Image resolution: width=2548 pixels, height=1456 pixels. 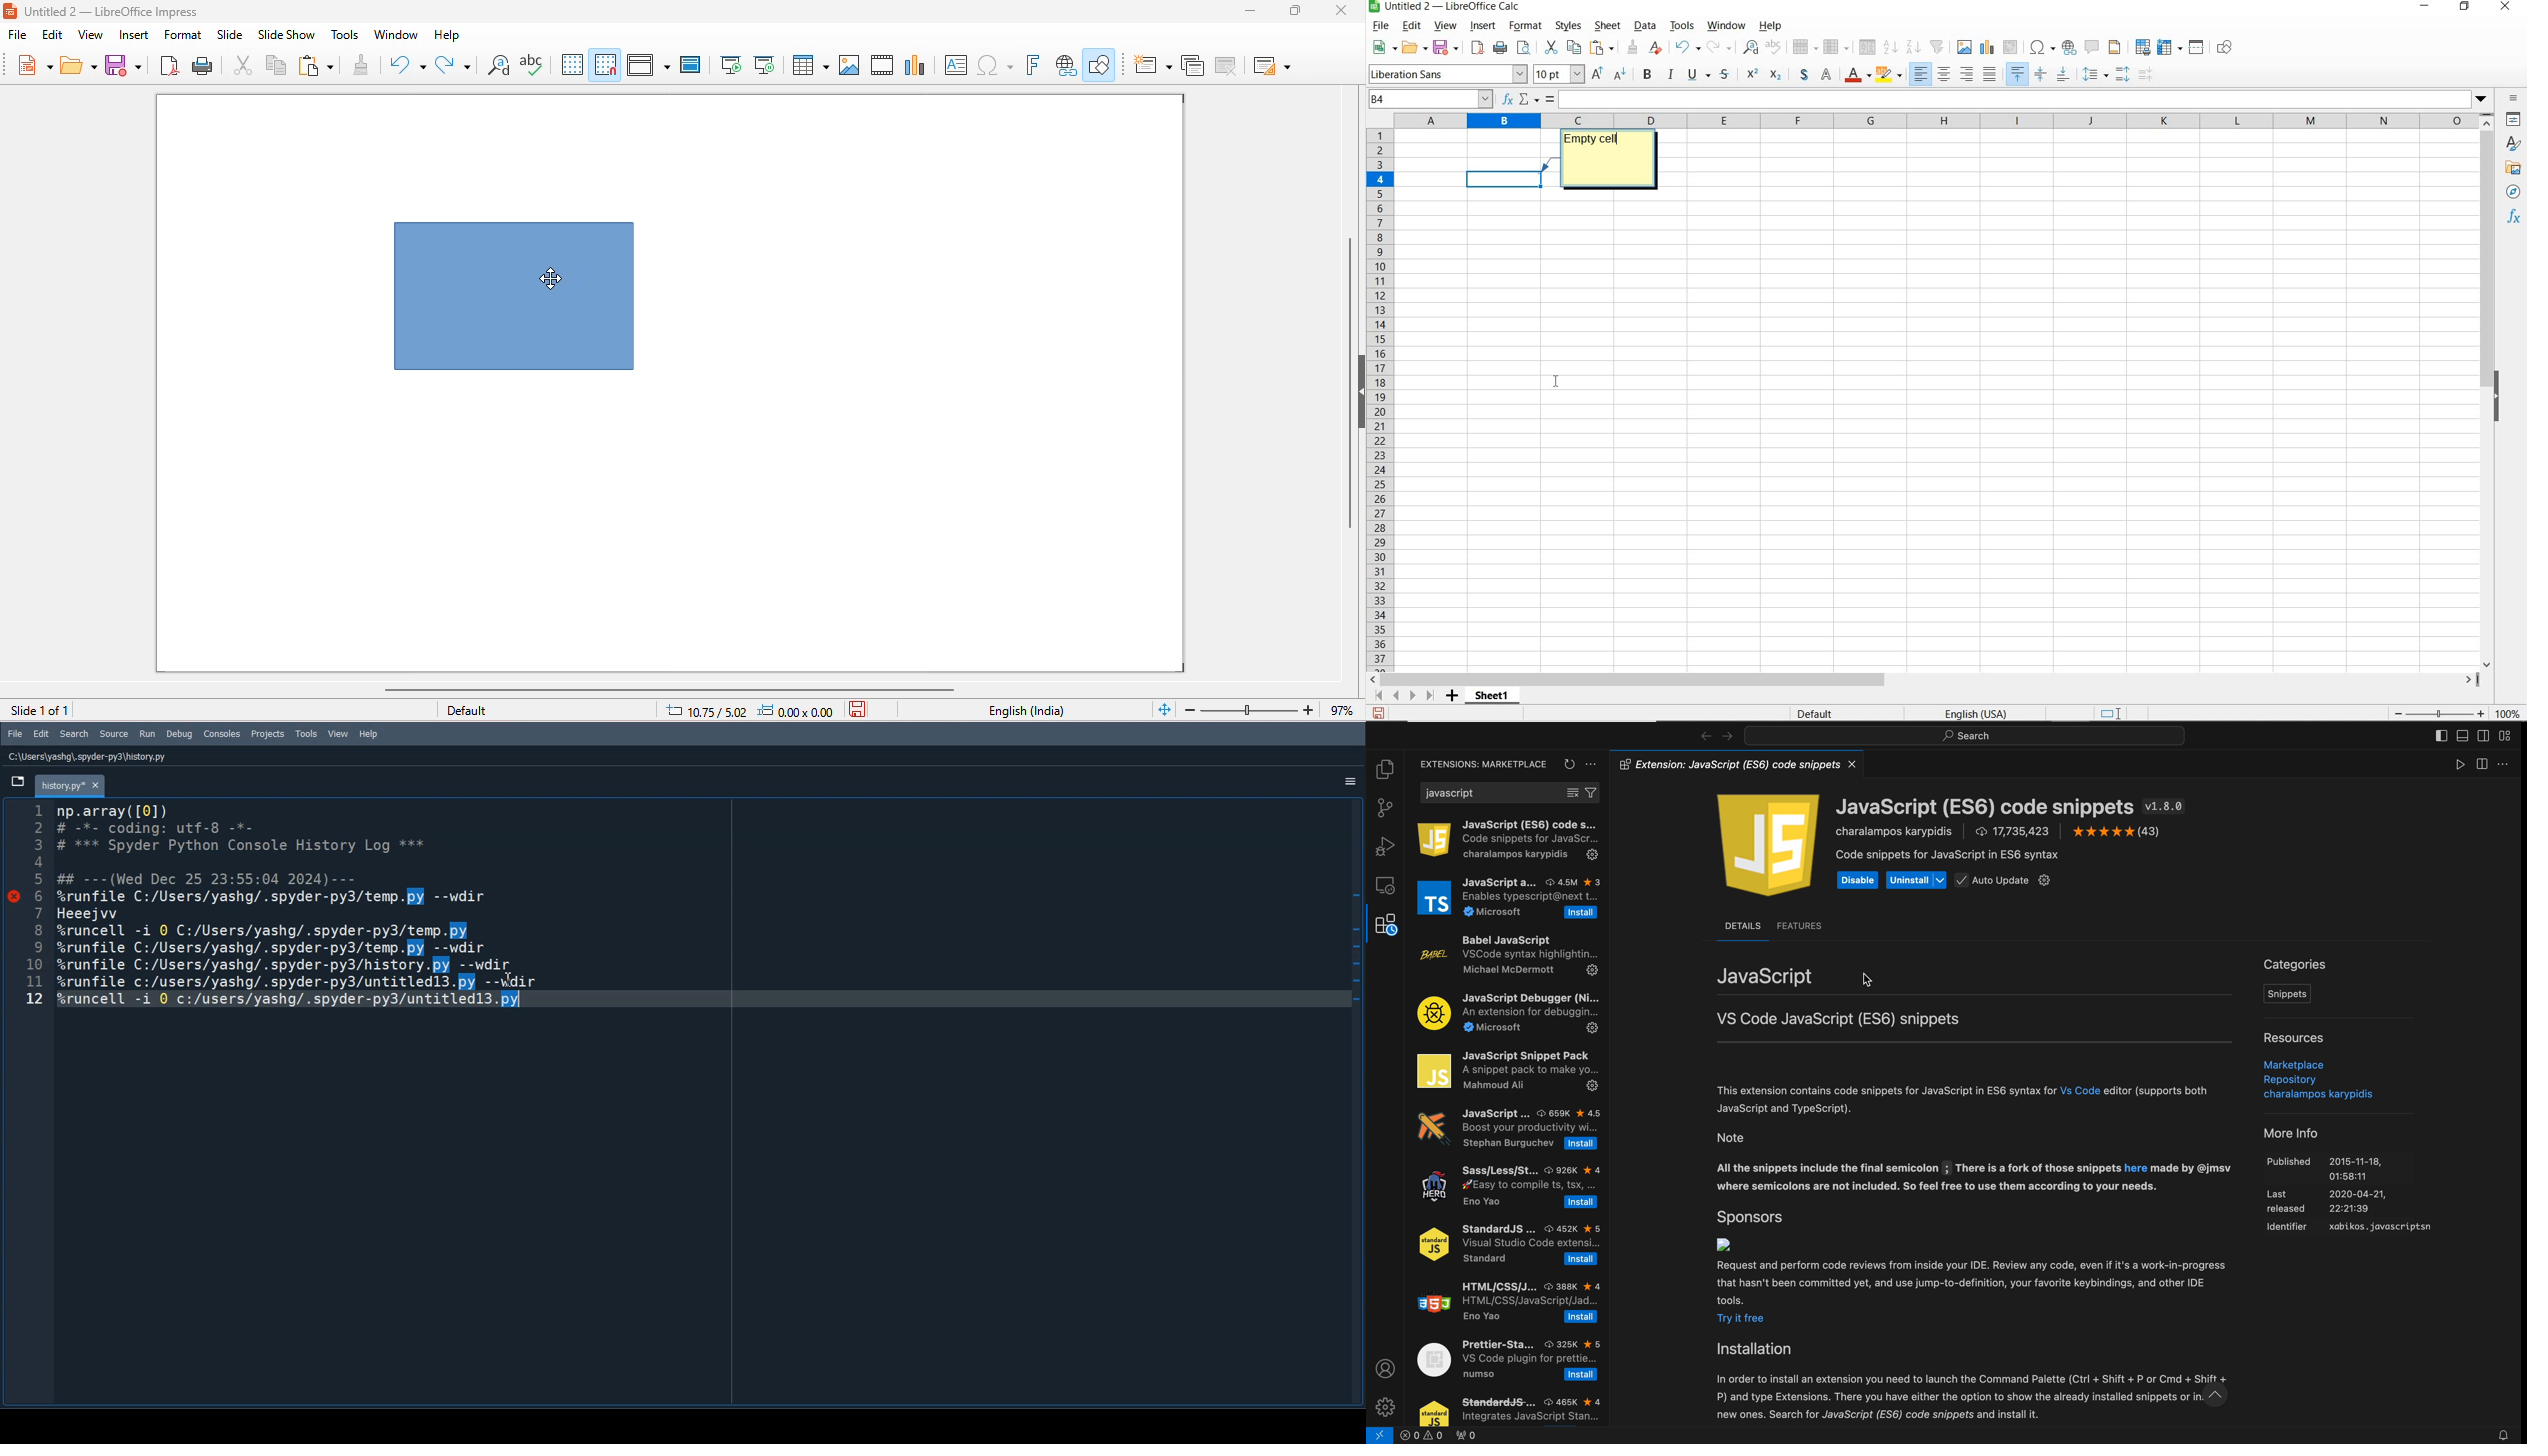 What do you see at coordinates (1890, 75) in the screenshot?
I see `background color` at bounding box center [1890, 75].